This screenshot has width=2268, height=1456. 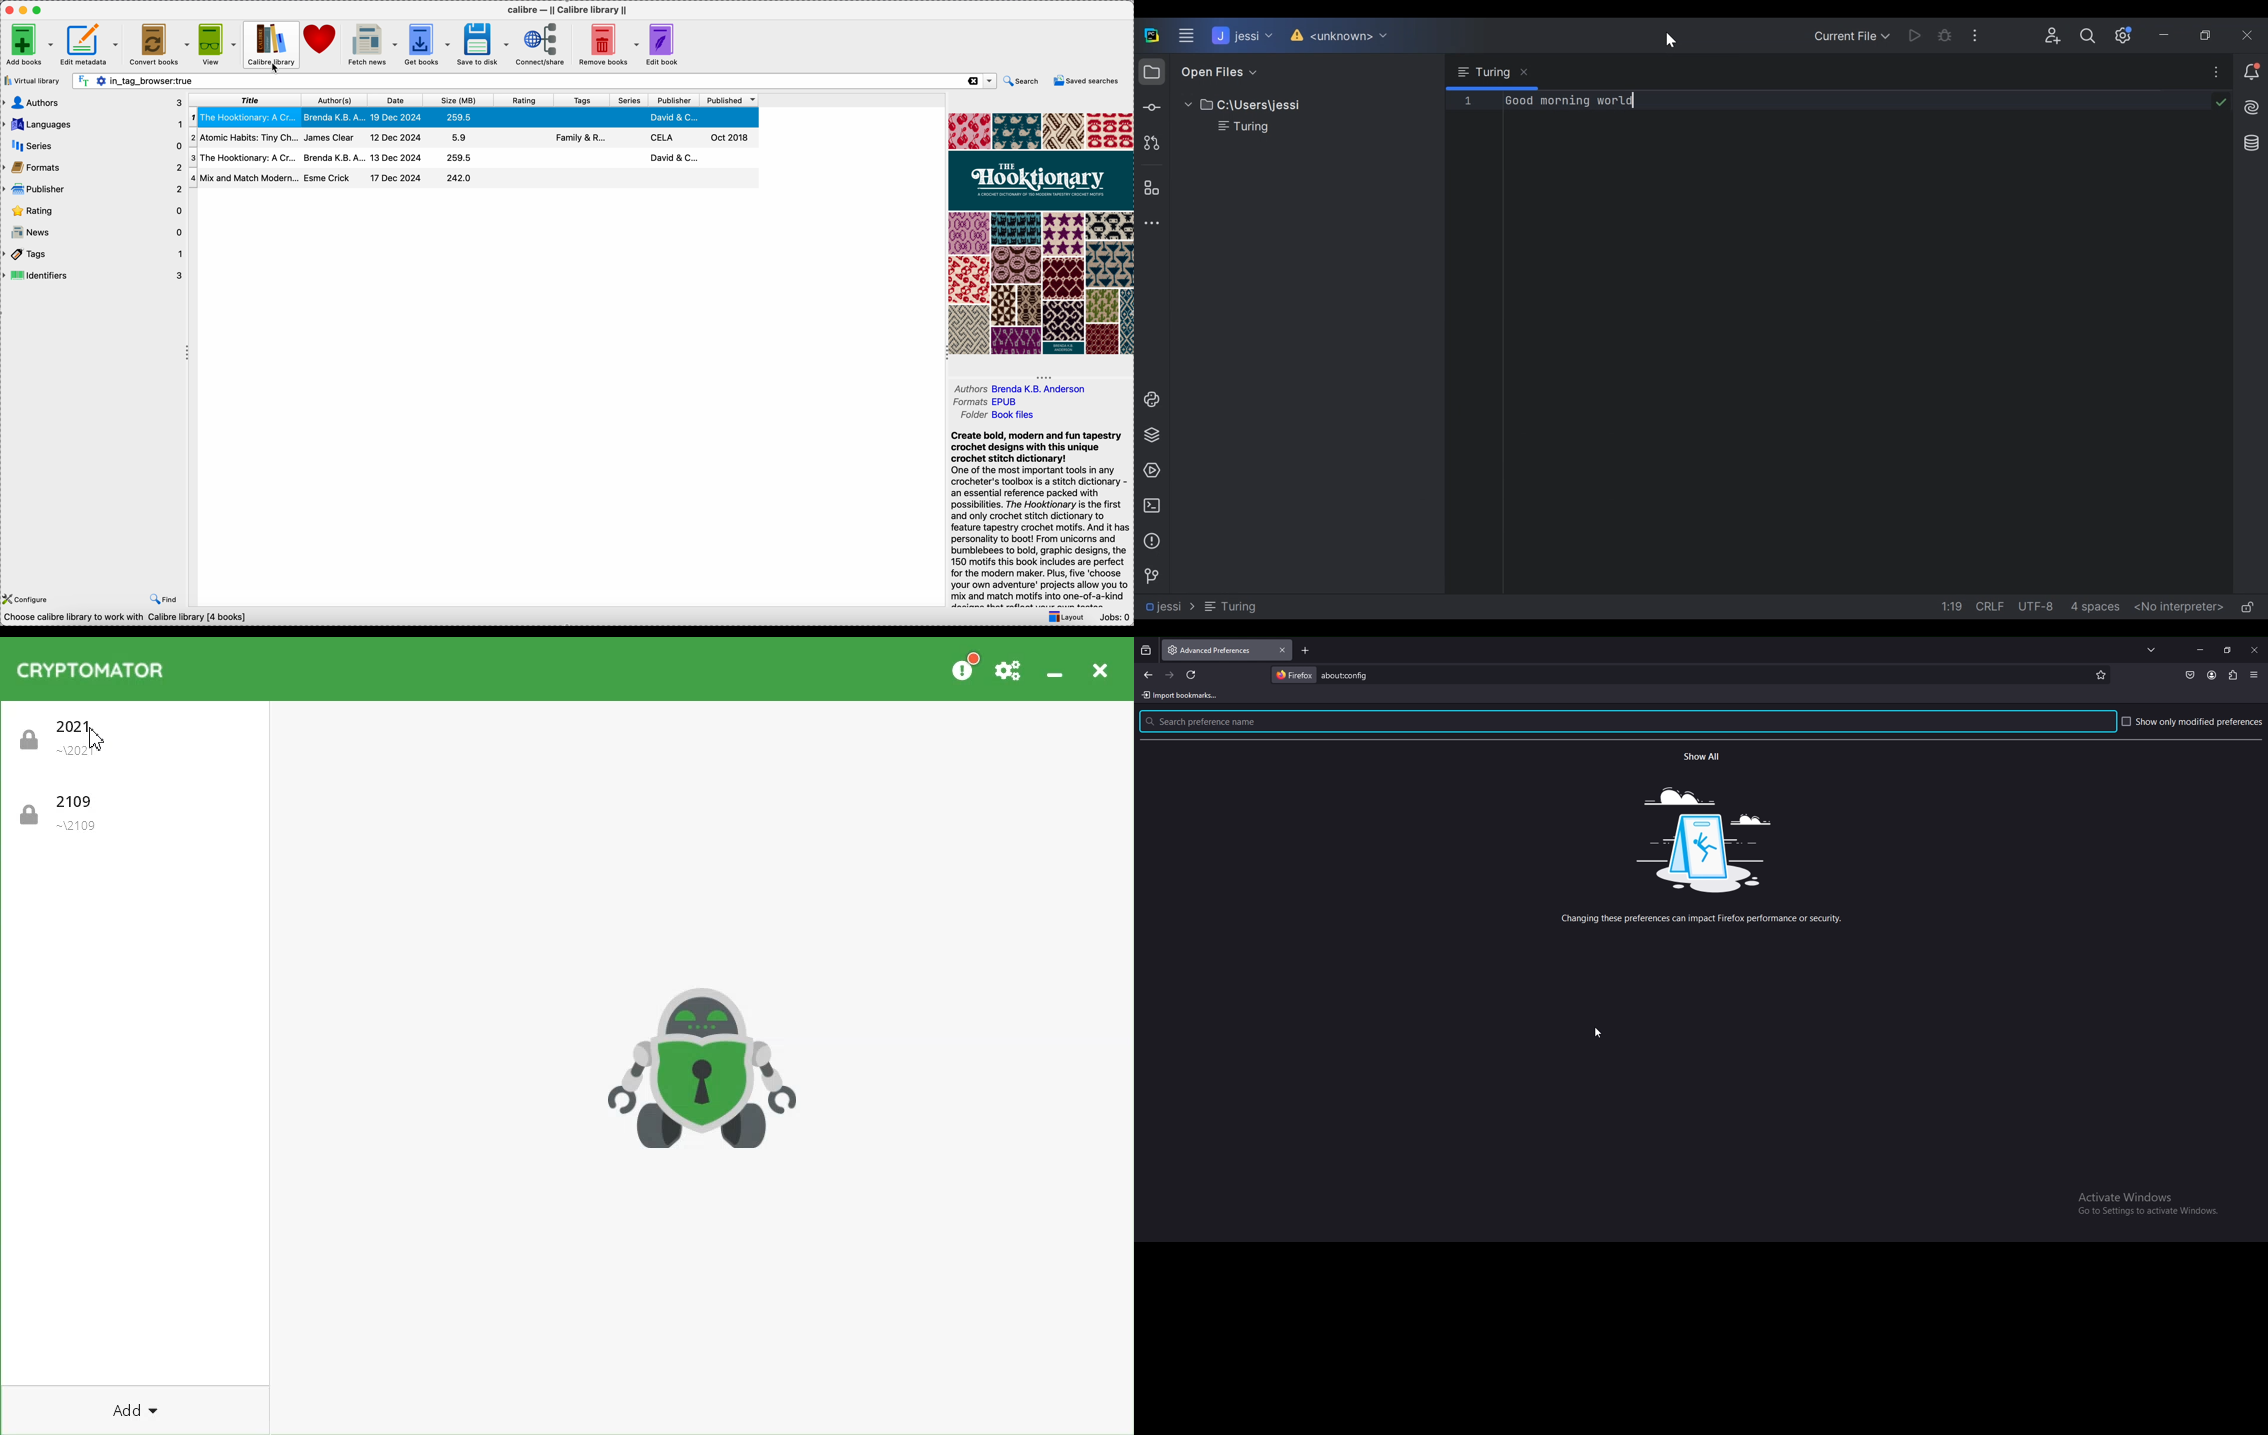 What do you see at coordinates (1148, 577) in the screenshot?
I see `Version Control` at bounding box center [1148, 577].